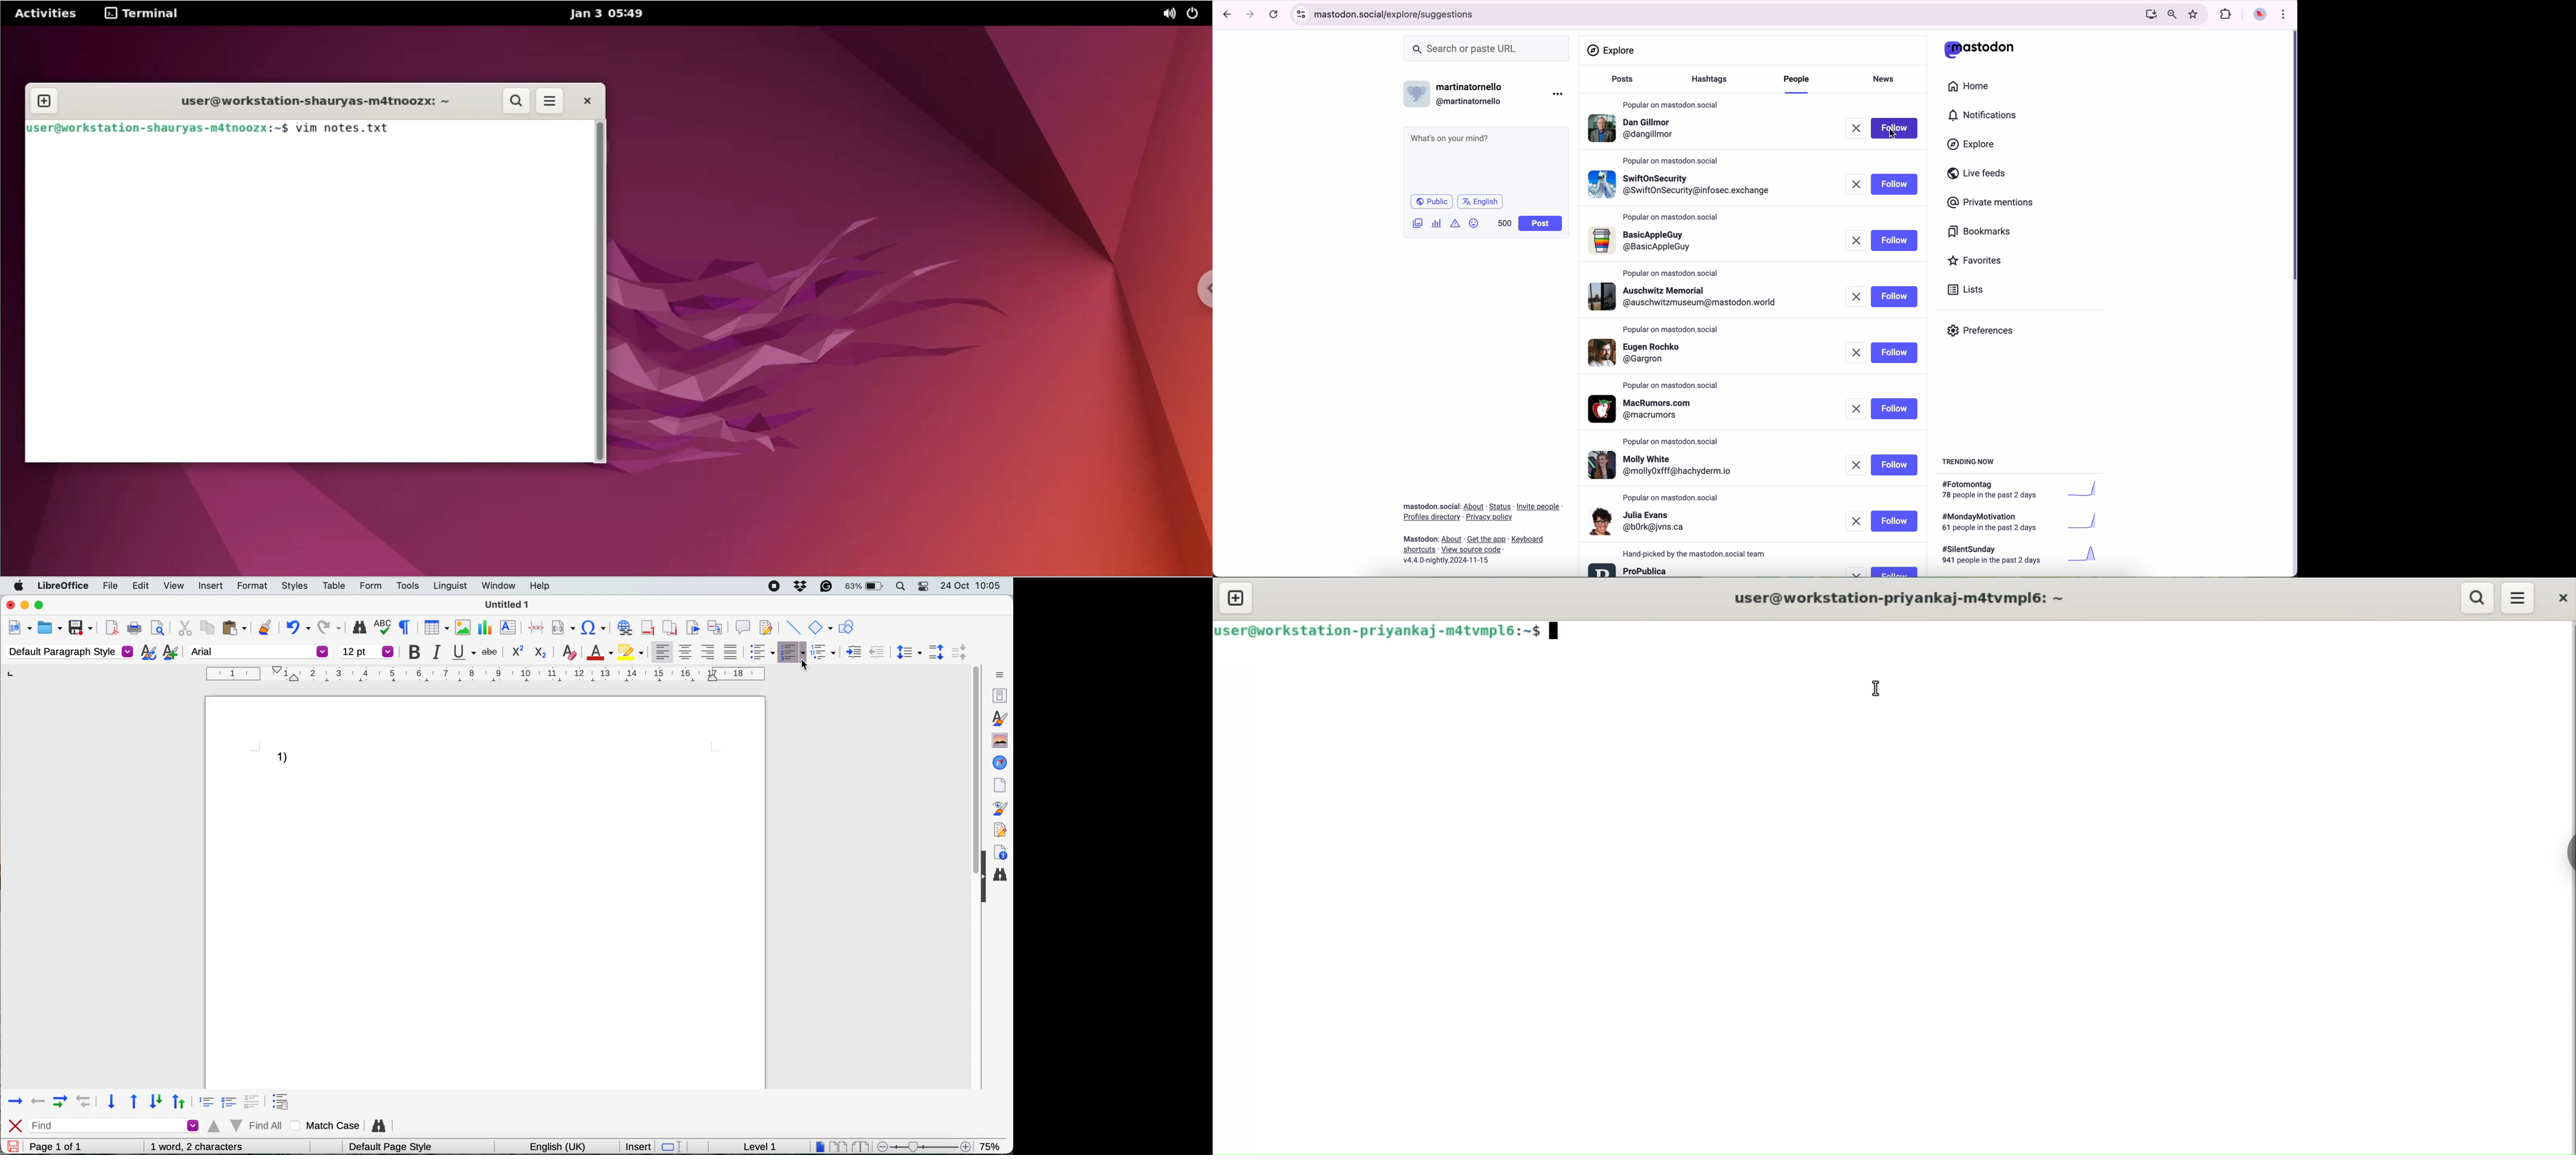  I want to click on emoji, so click(1474, 223).